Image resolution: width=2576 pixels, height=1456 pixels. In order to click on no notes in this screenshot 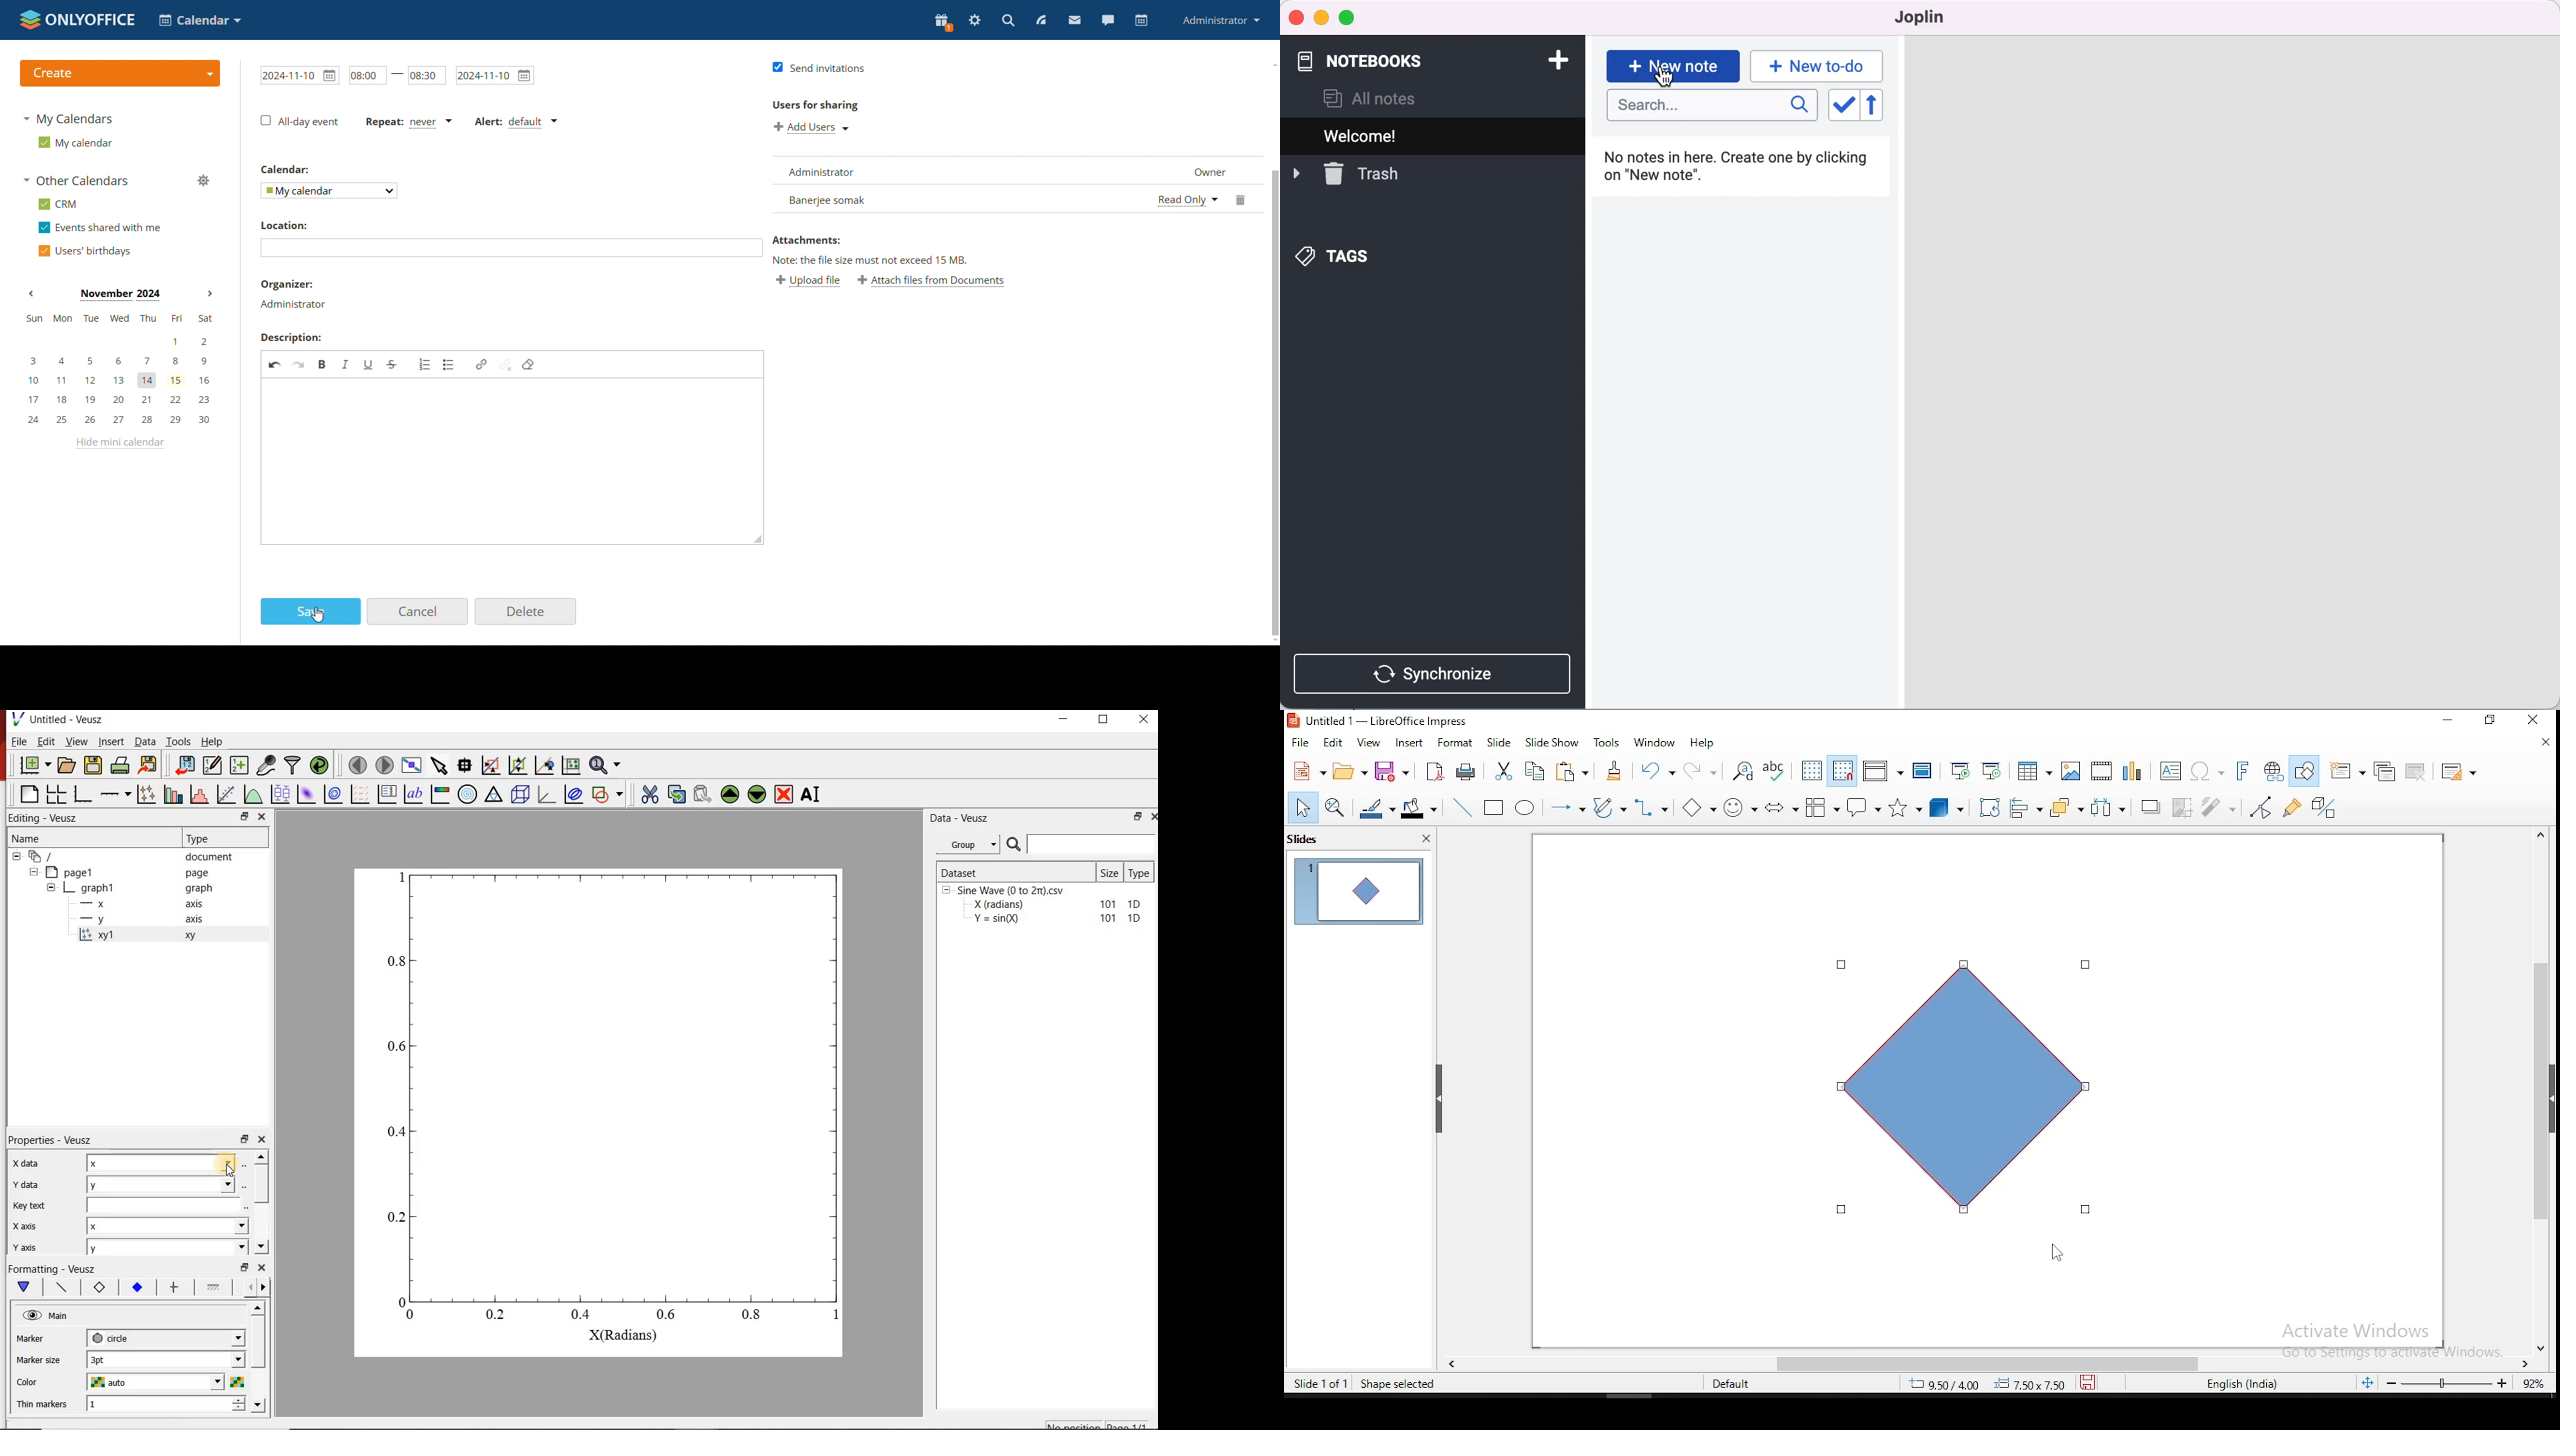, I will do `click(1748, 168)`.